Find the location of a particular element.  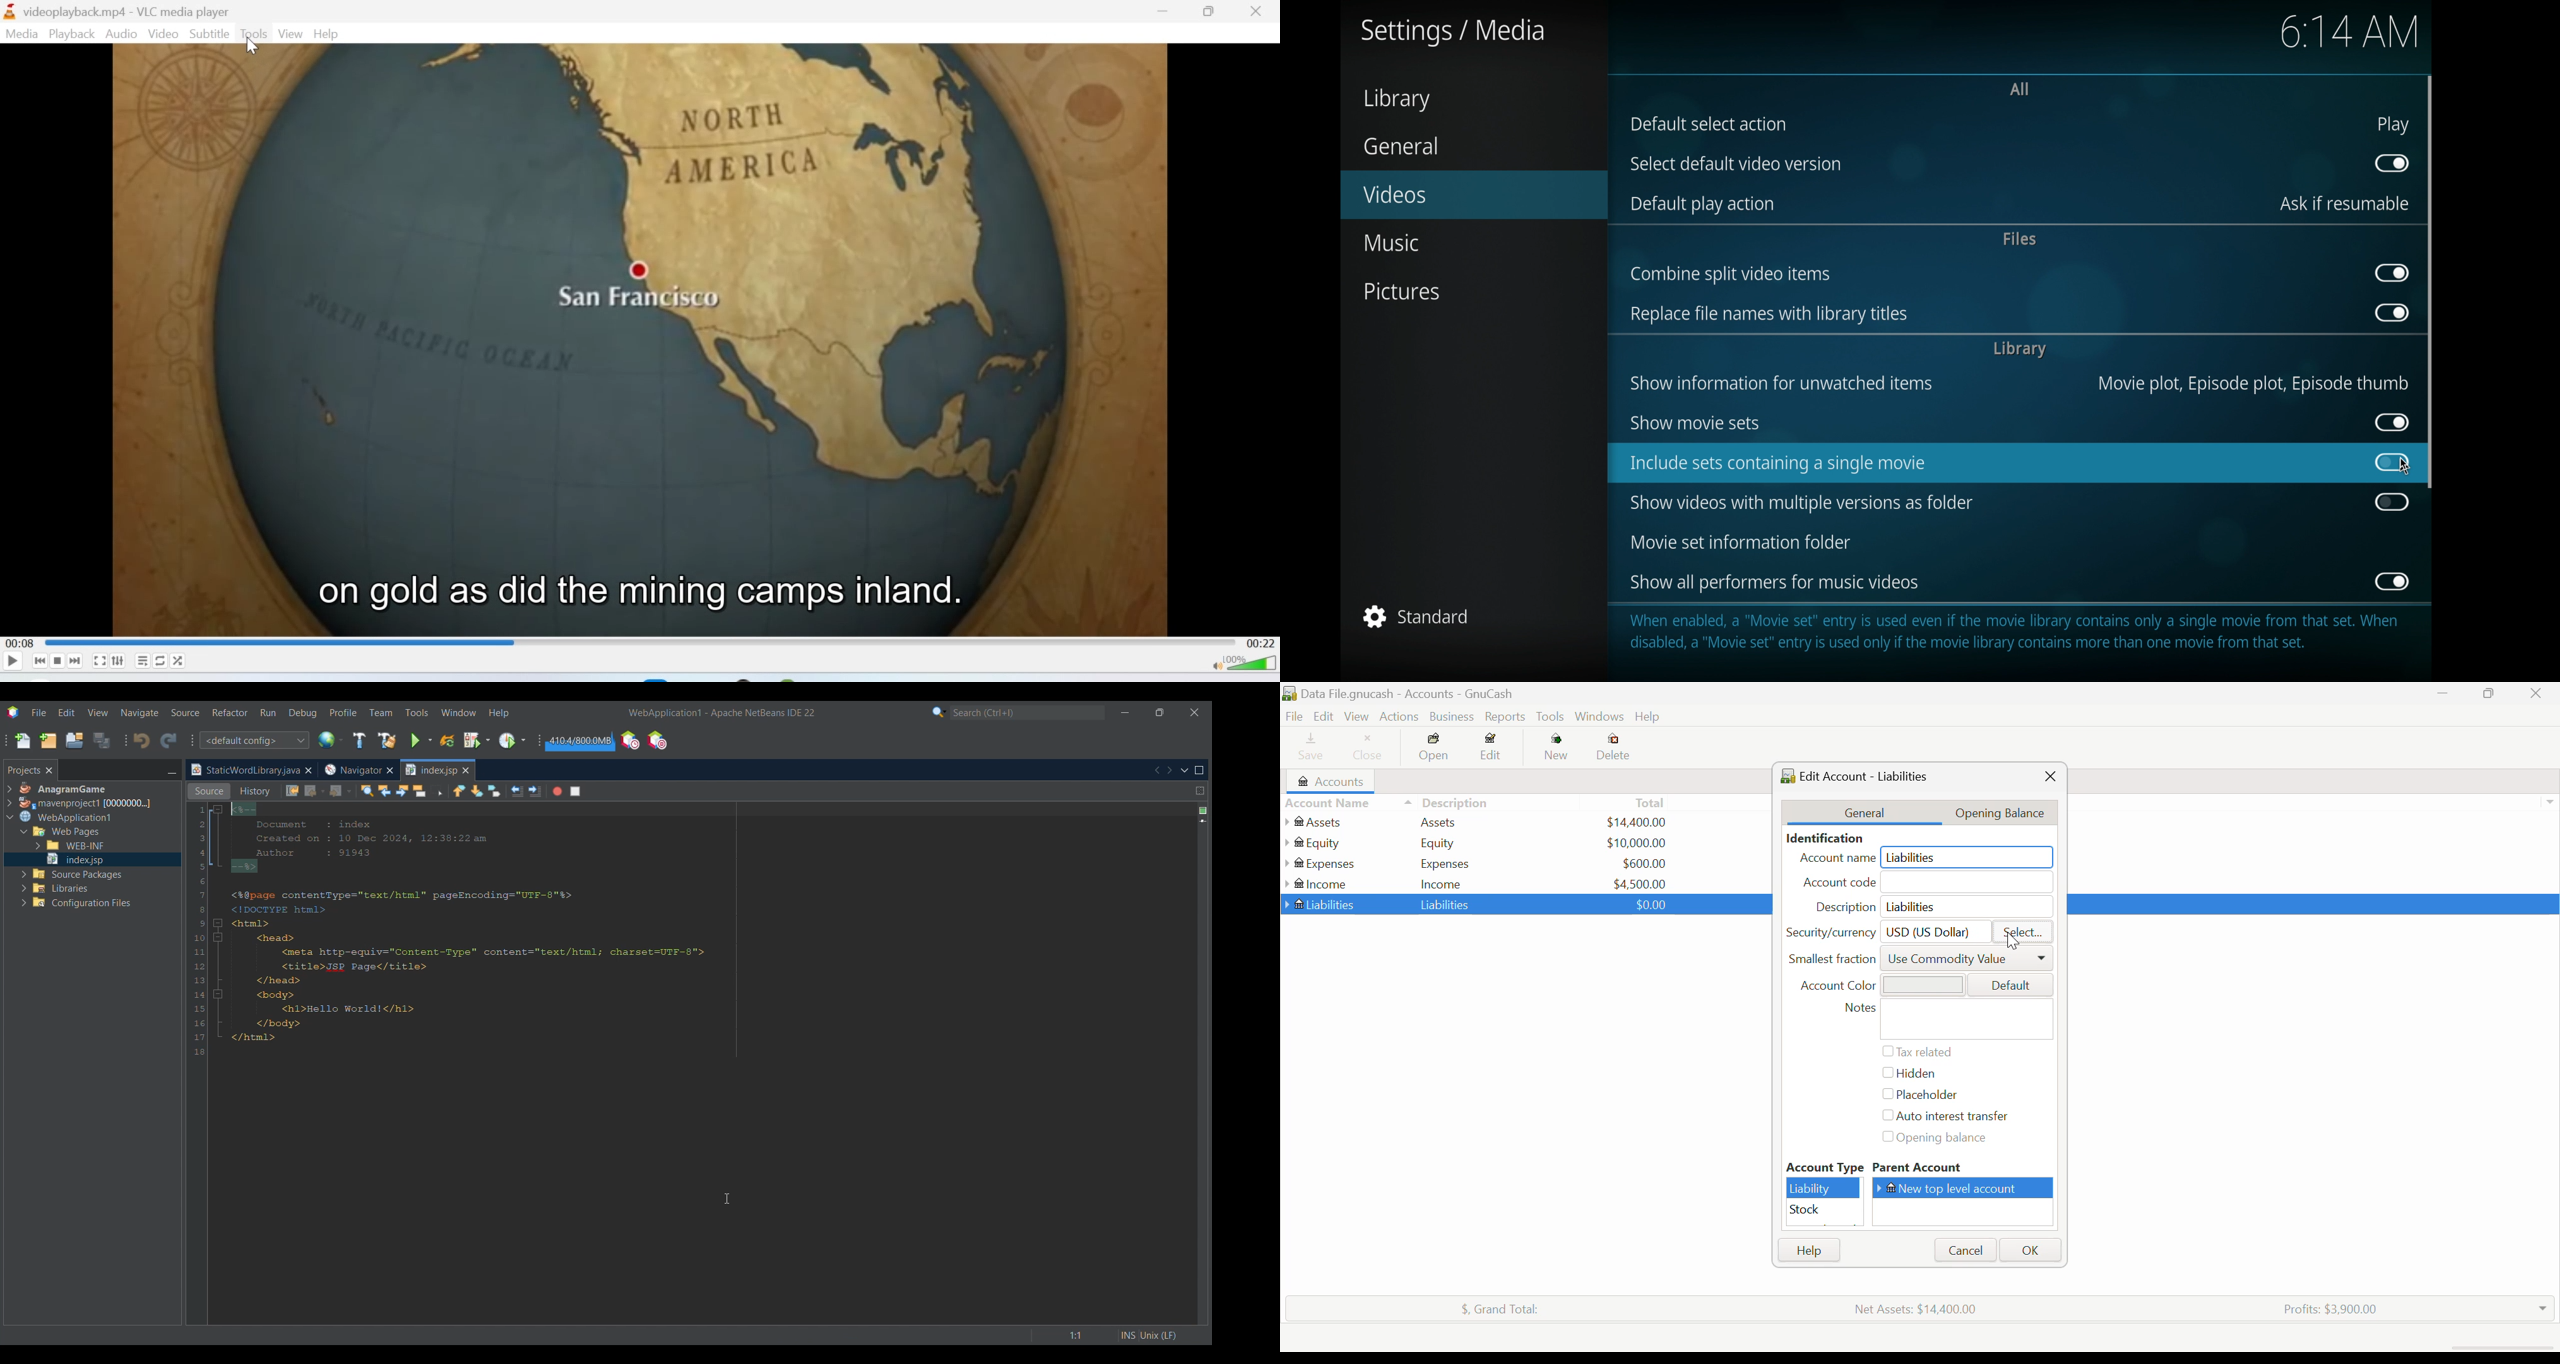

music is located at coordinates (1392, 242).